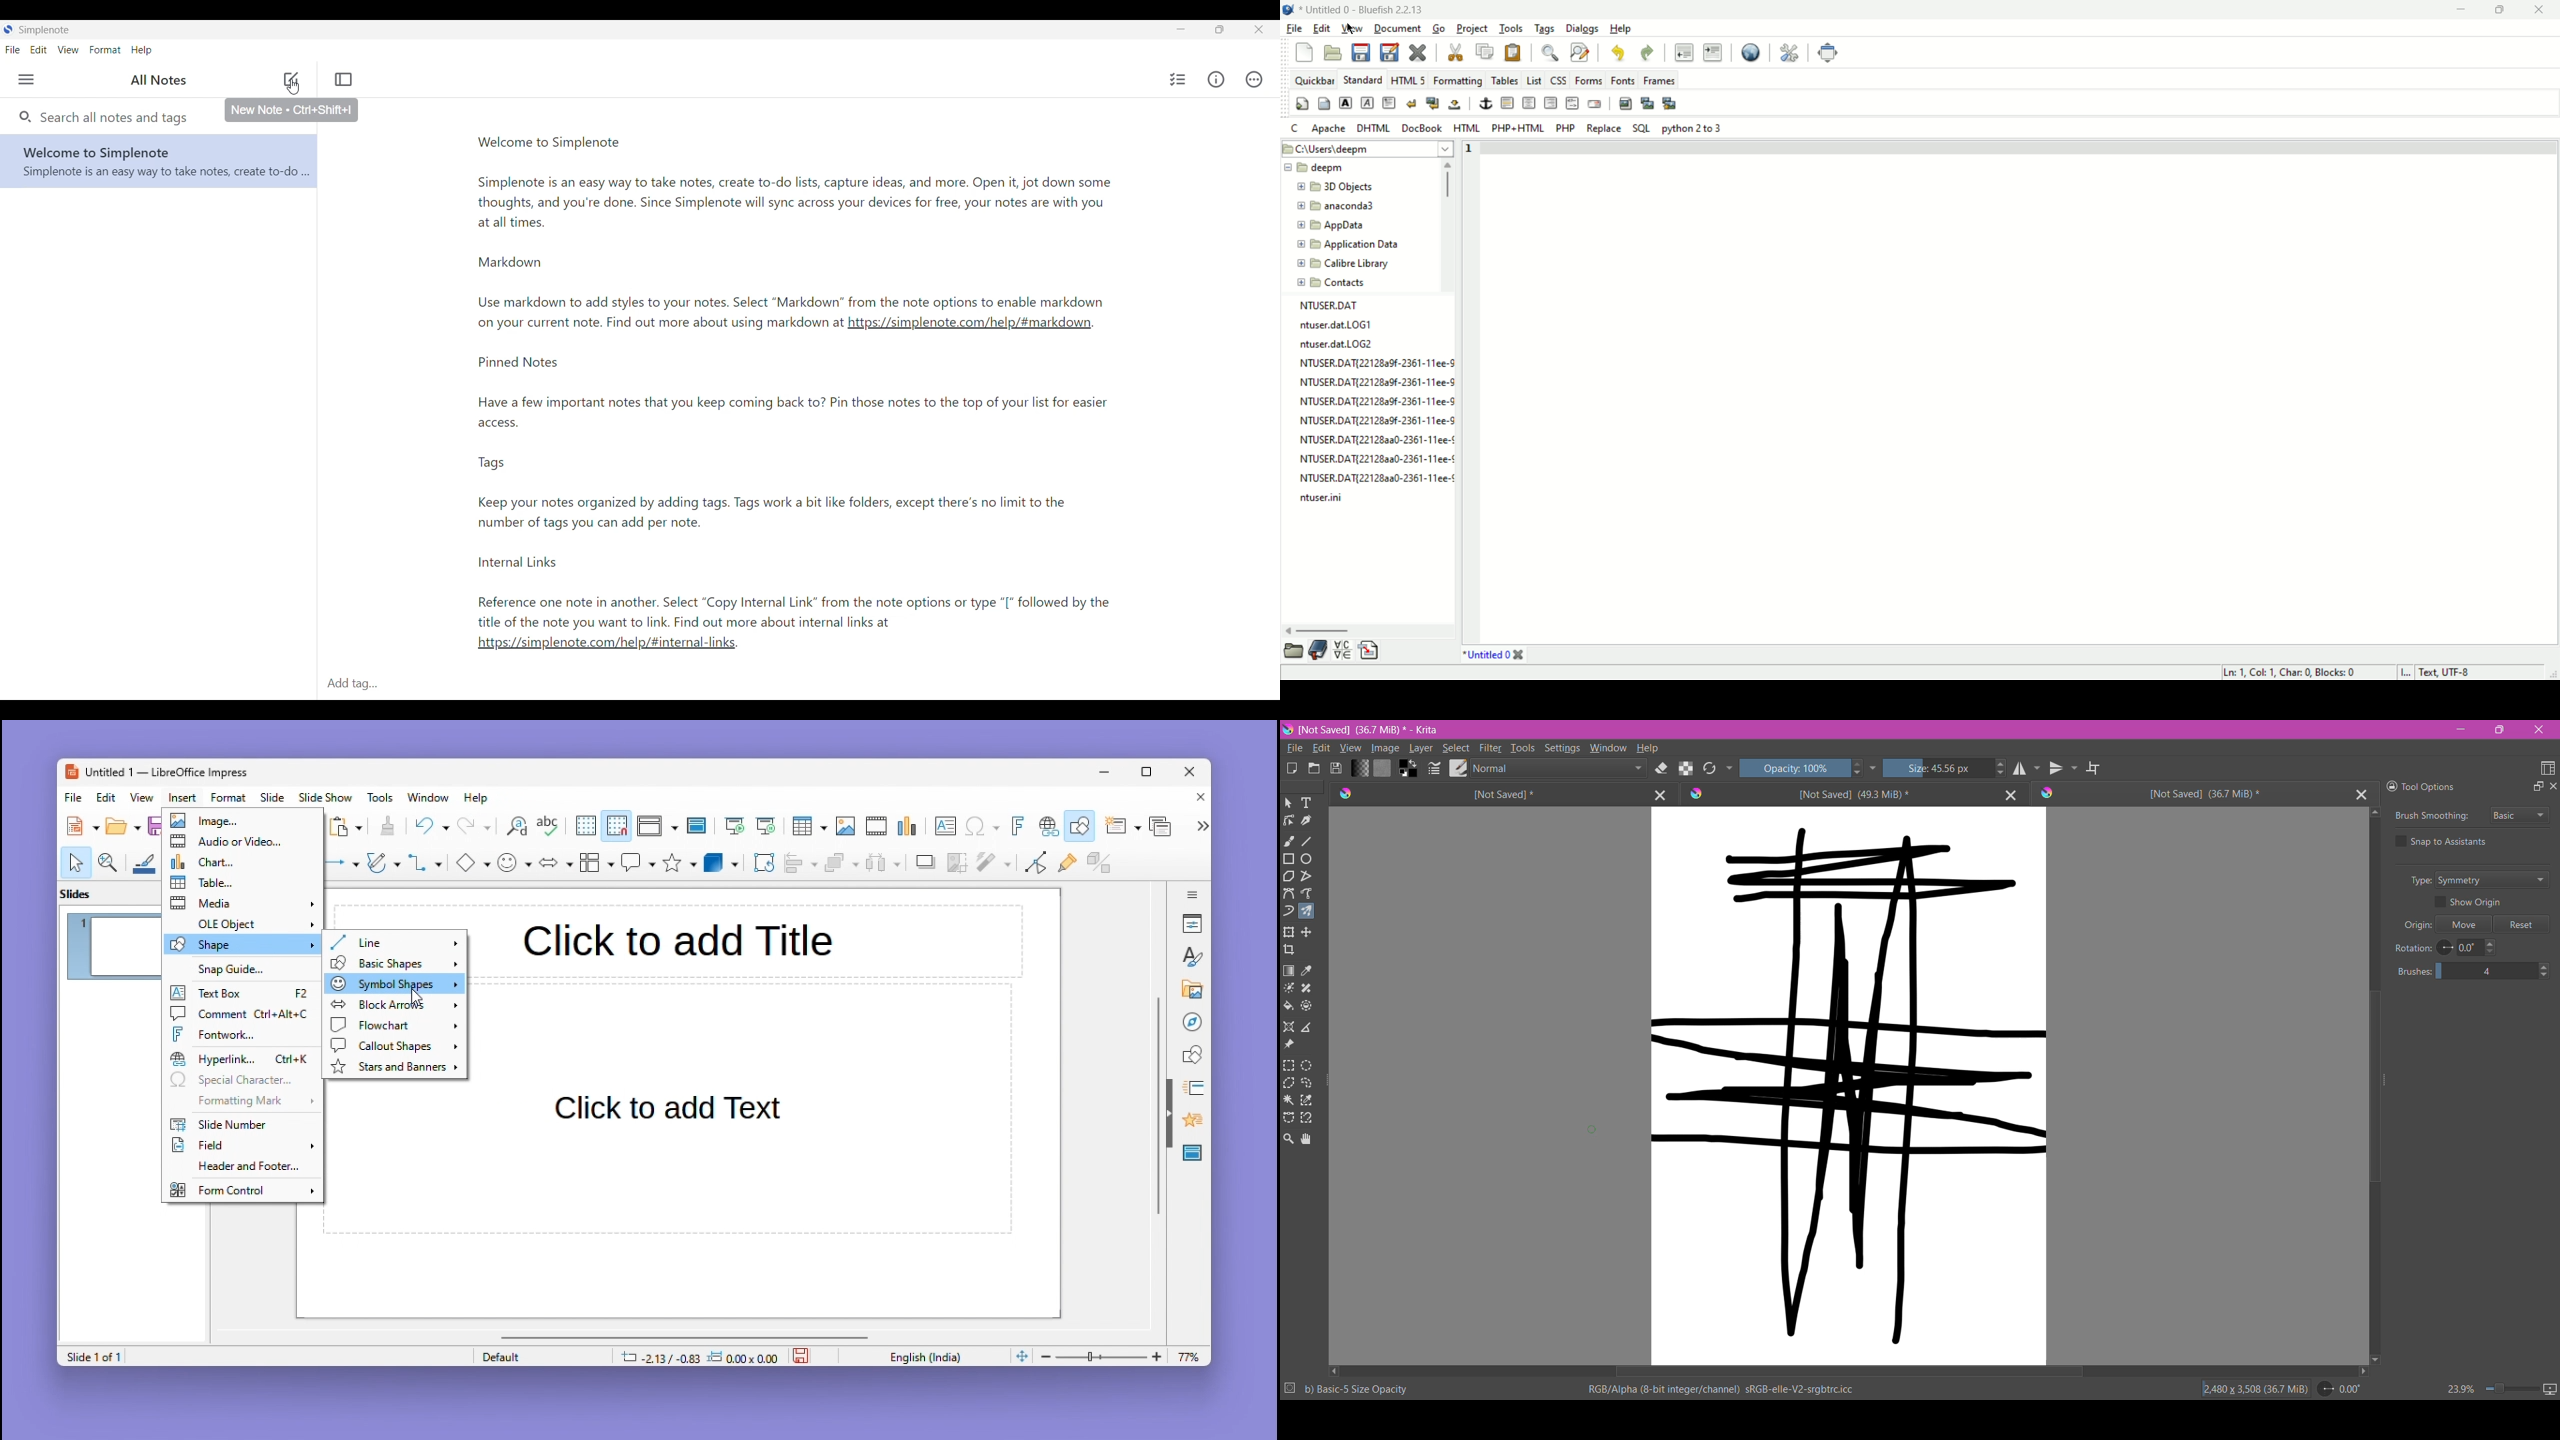  Describe the element at coordinates (1335, 52) in the screenshot. I see `open` at that location.